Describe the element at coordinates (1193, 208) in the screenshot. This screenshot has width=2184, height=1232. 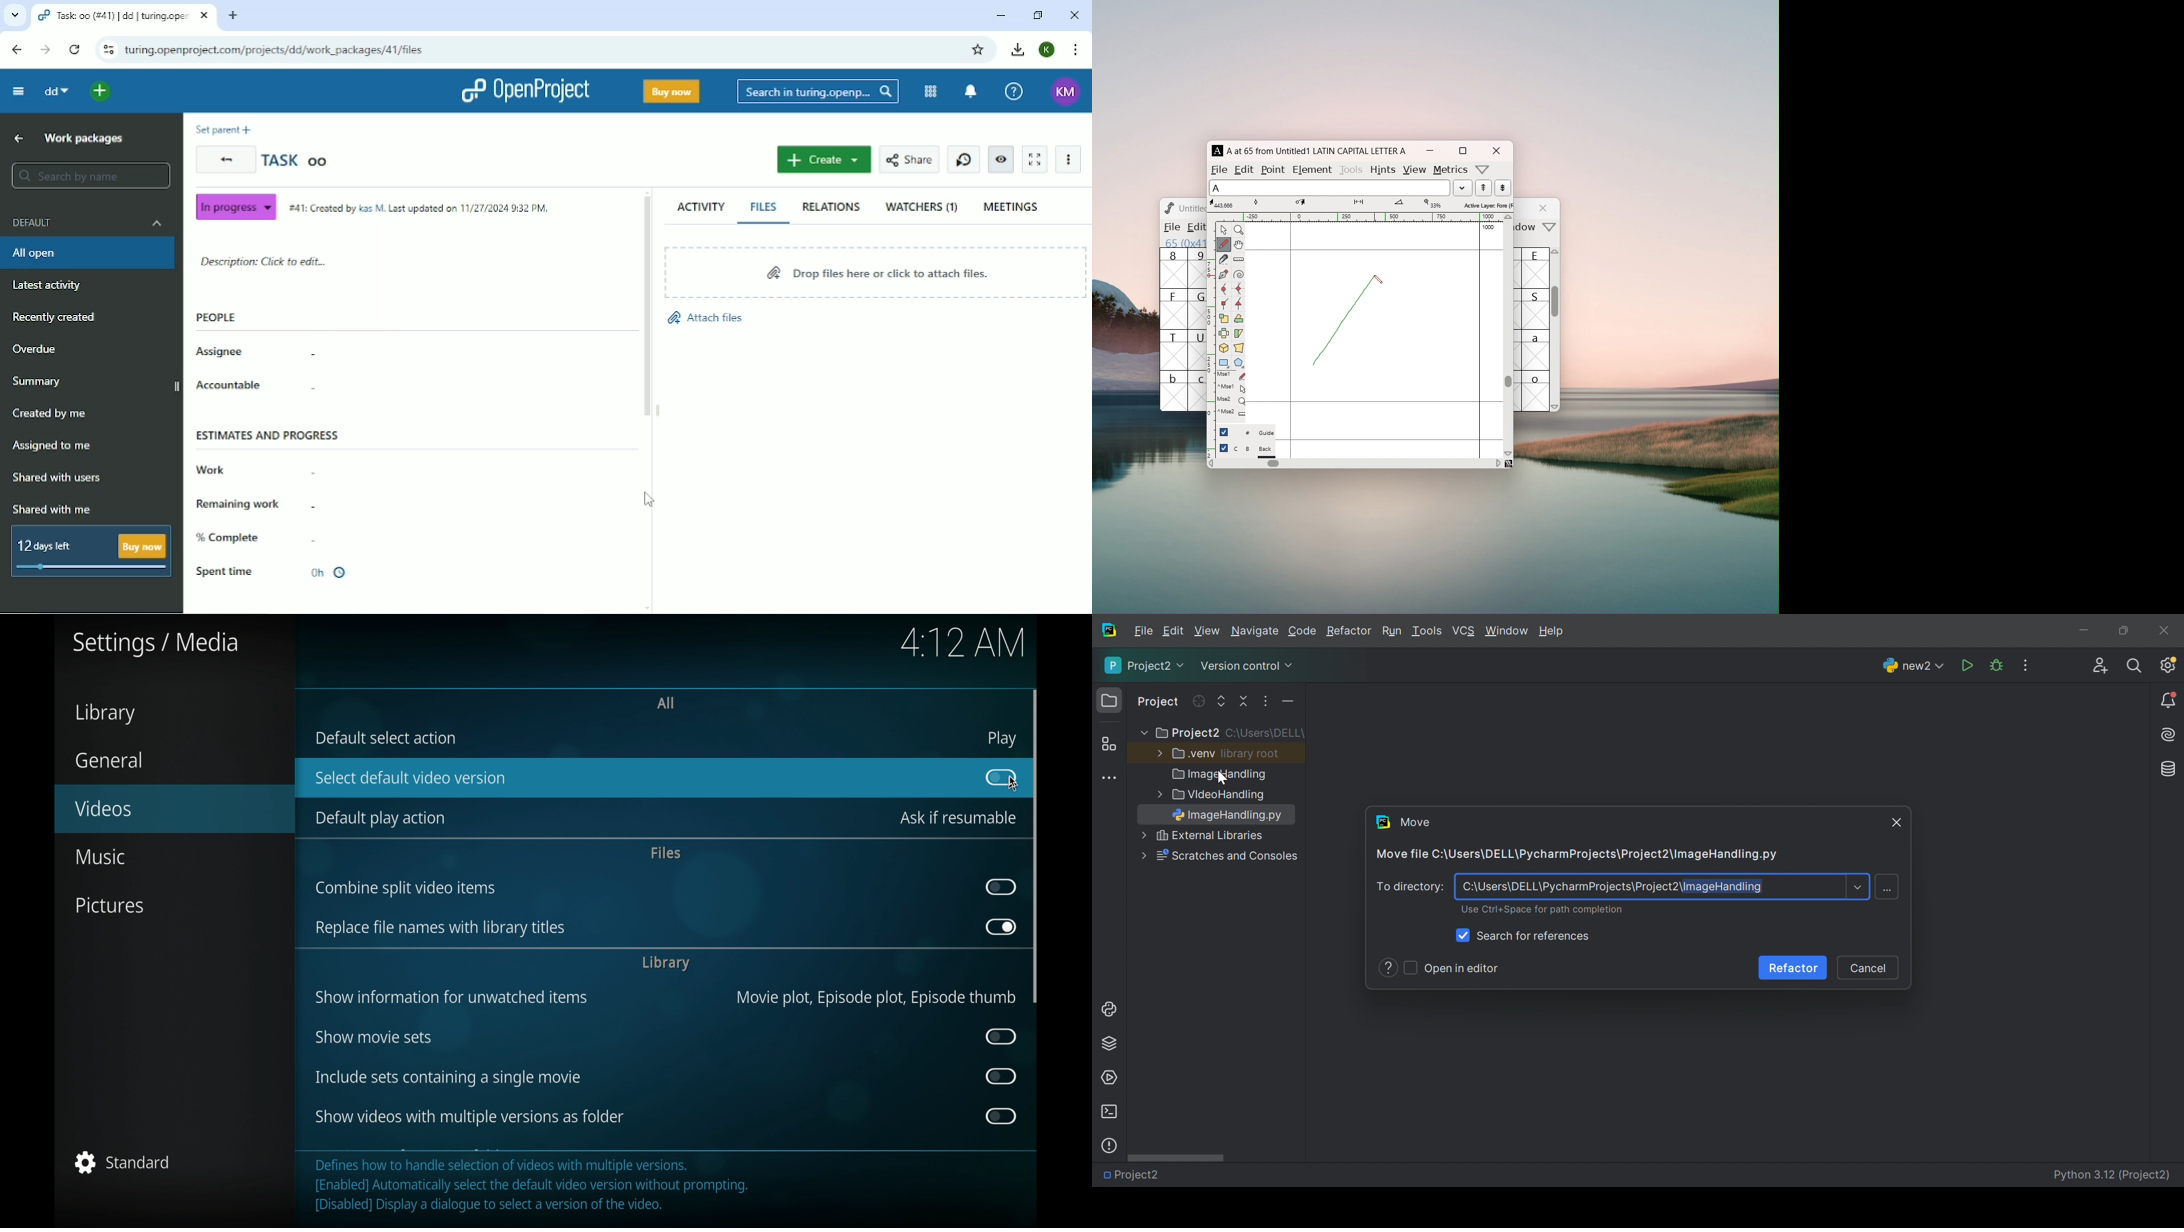
I see `Untitled? Untitled1.sfd (1508859-1)` at that location.